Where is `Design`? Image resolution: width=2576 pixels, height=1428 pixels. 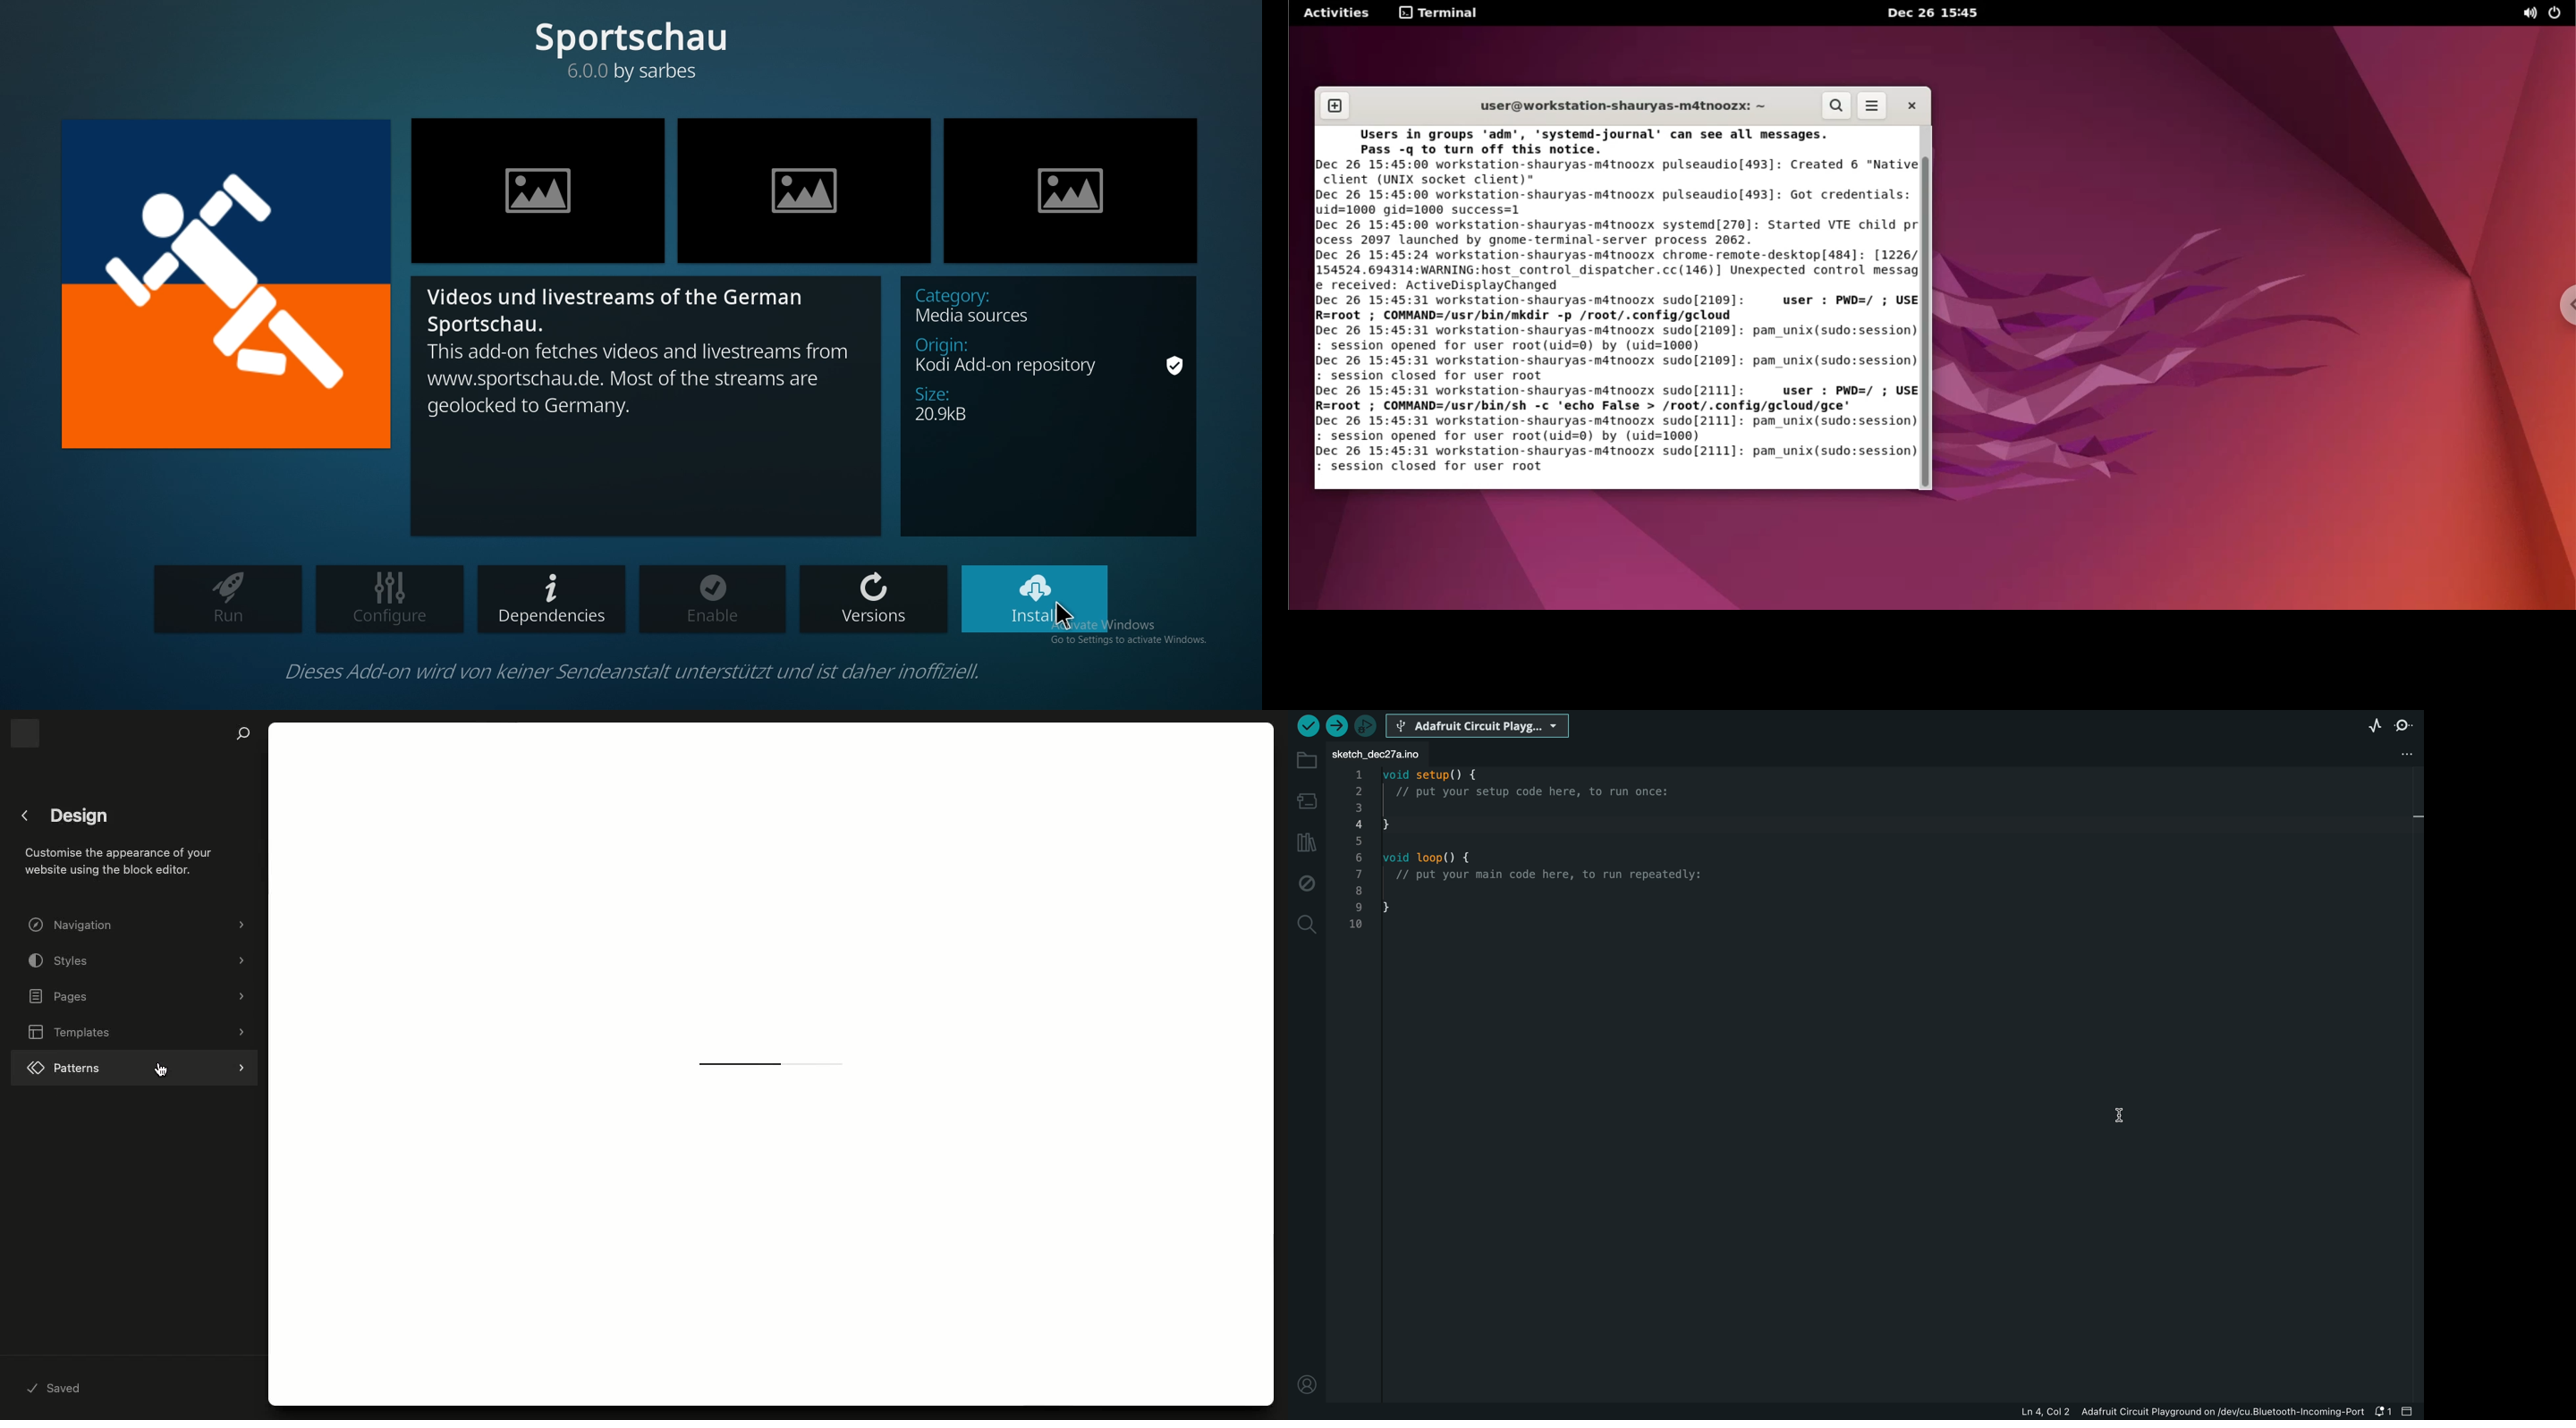 Design is located at coordinates (80, 816).